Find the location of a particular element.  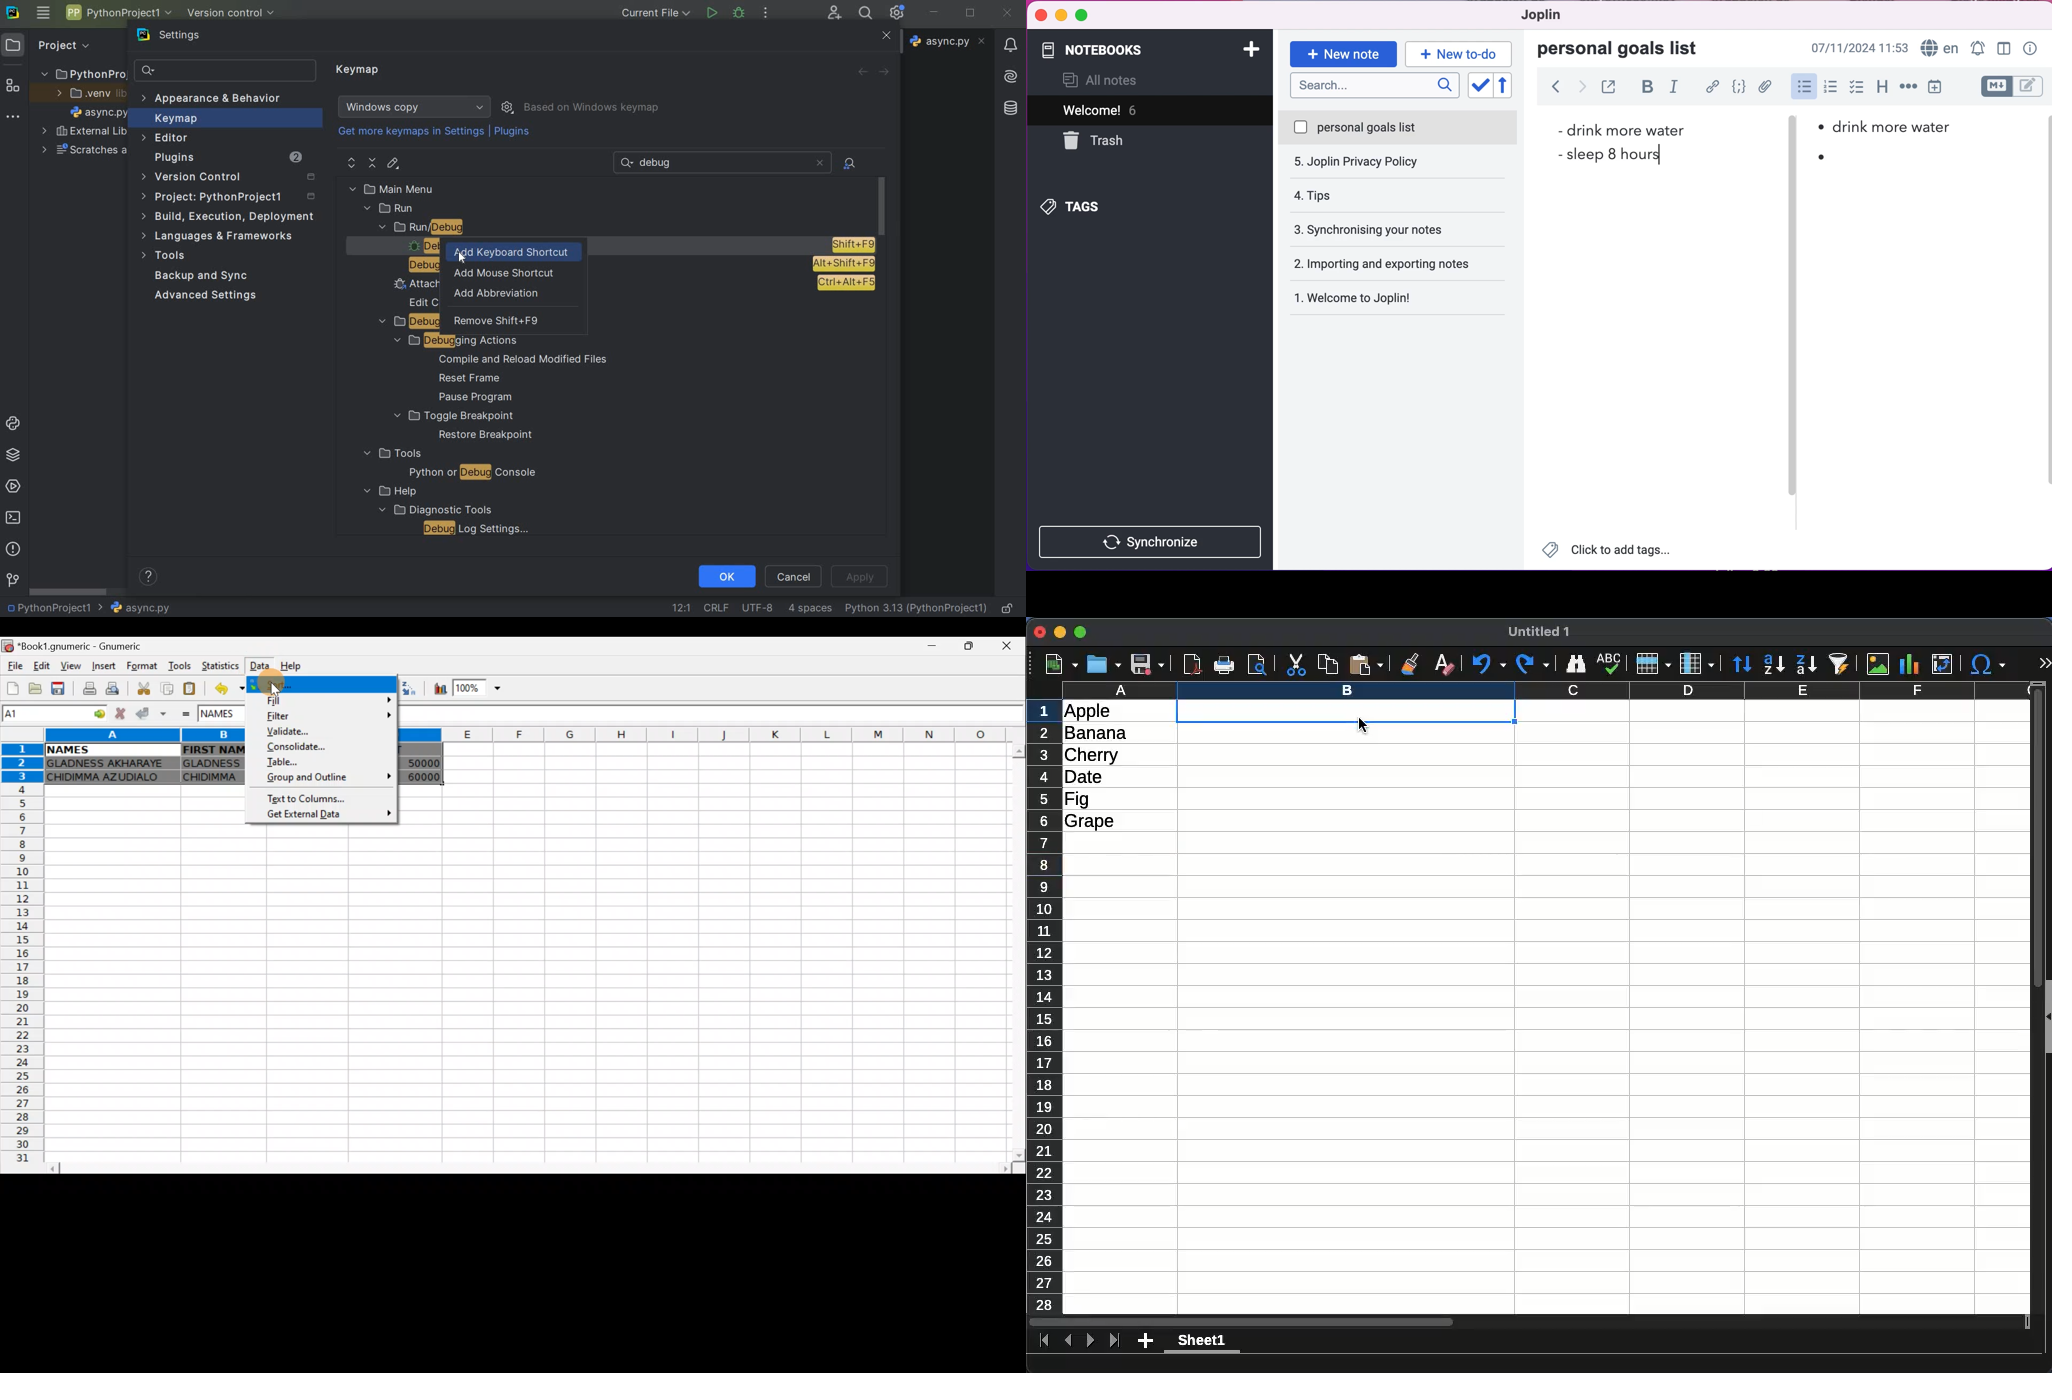

GLADNESS AKHARAYE is located at coordinates (108, 764).